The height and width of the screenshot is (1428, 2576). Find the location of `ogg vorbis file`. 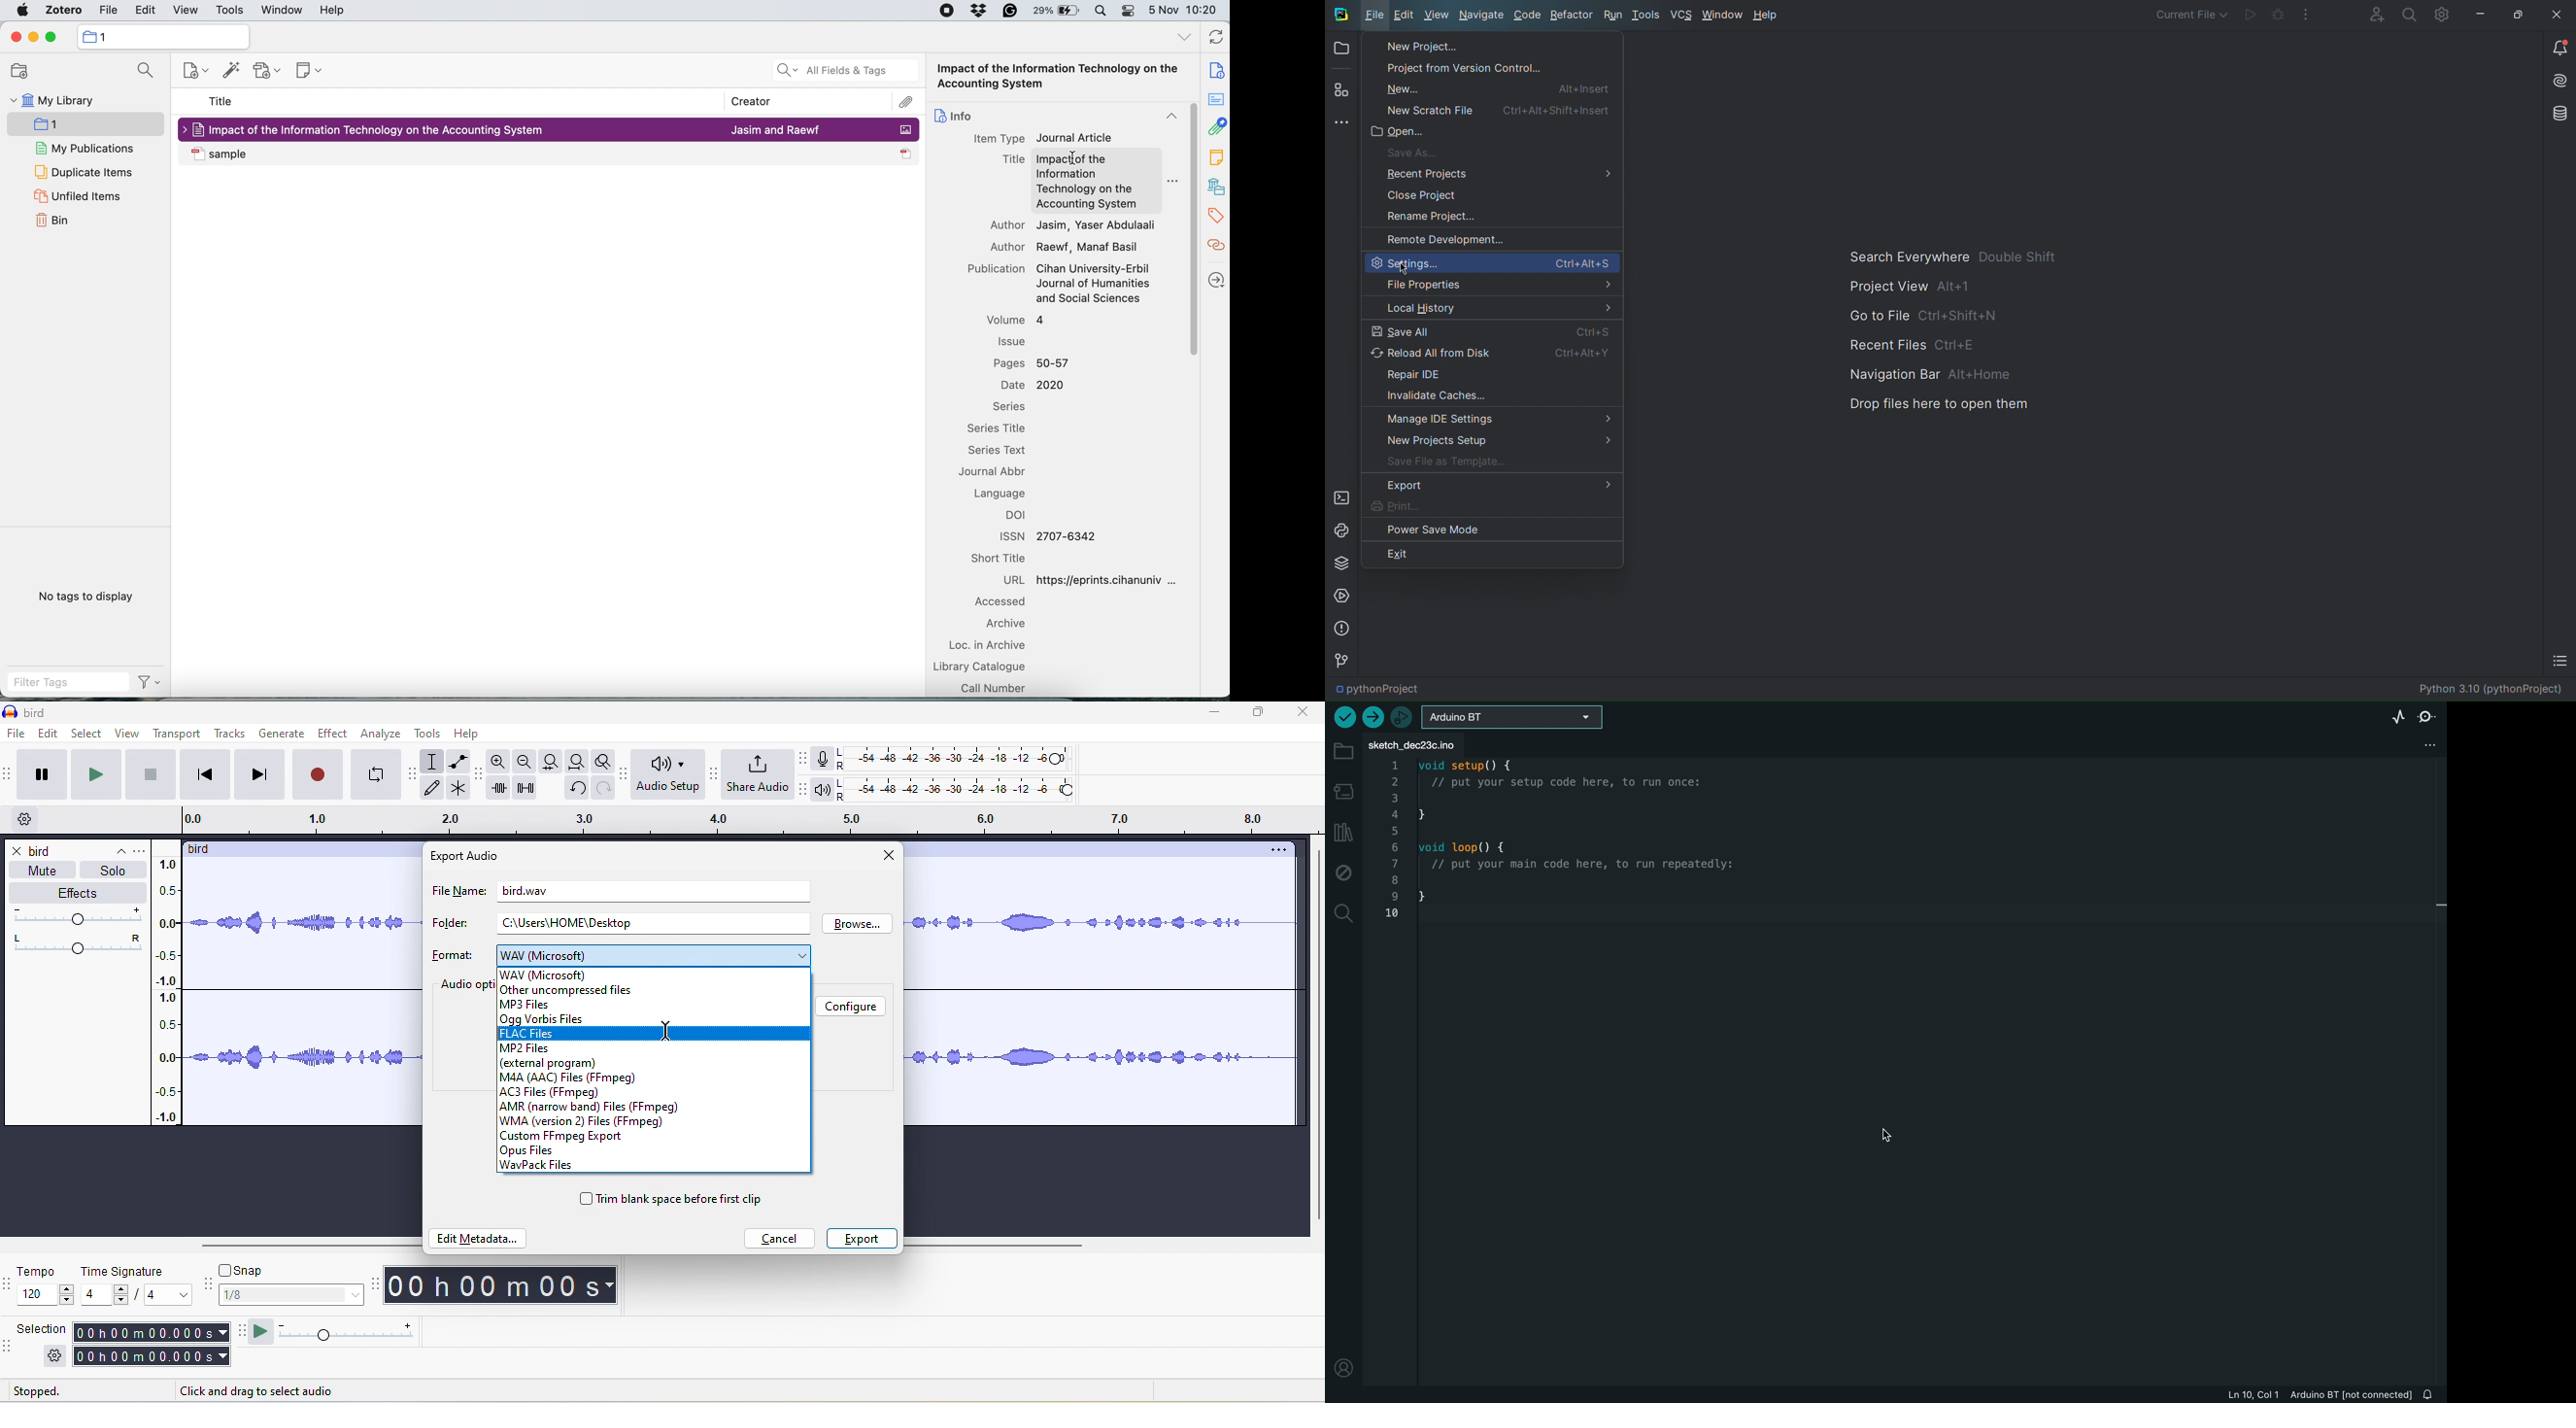

ogg vorbis file is located at coordinates (543, 1018).